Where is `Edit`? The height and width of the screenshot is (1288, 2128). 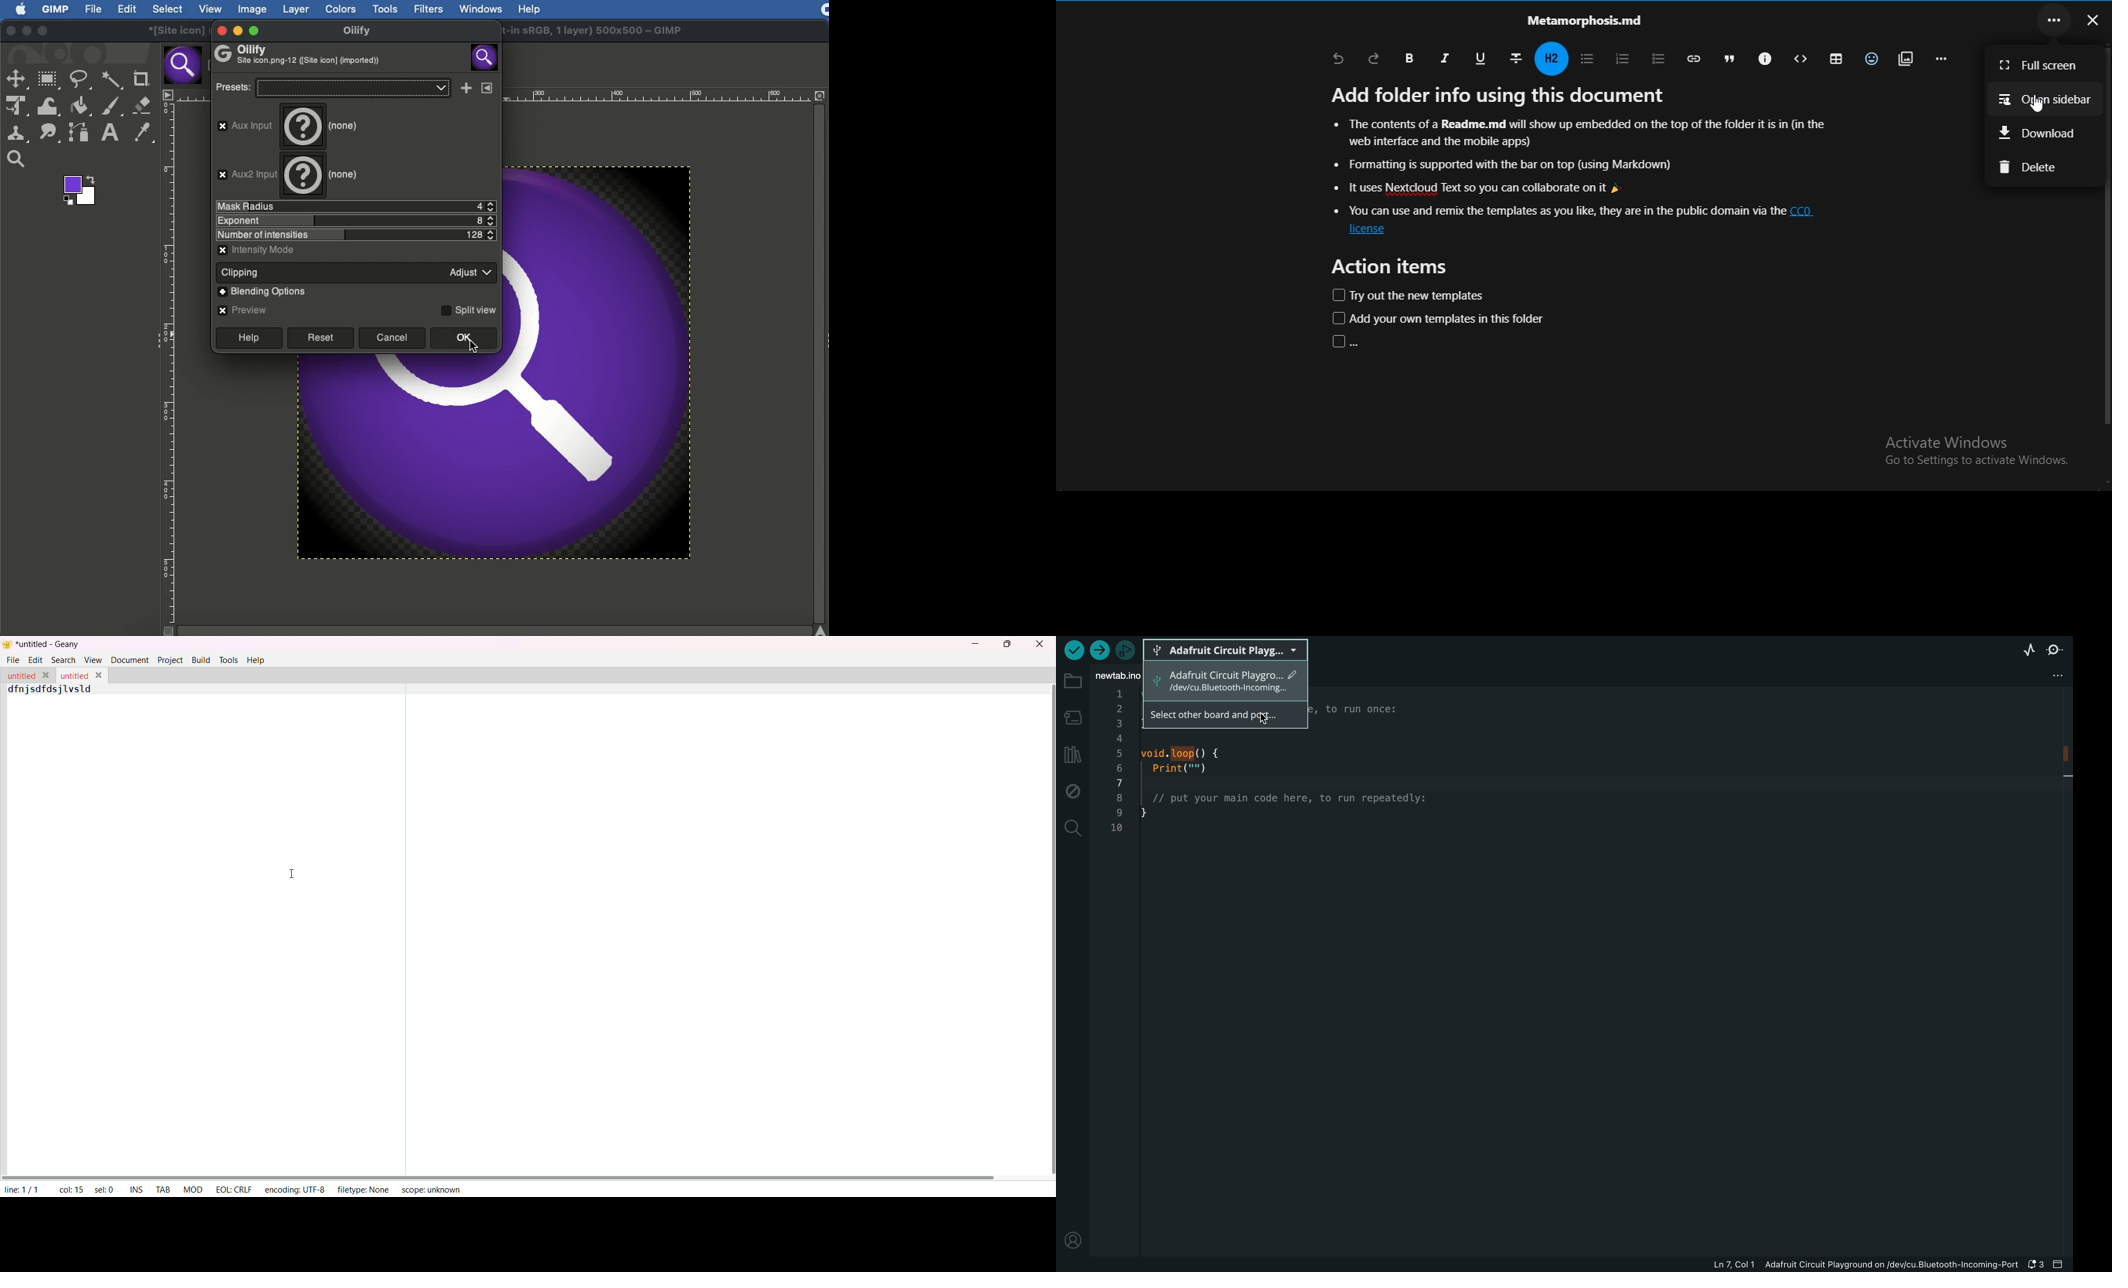
Edit is located at coordinates (128, 9).